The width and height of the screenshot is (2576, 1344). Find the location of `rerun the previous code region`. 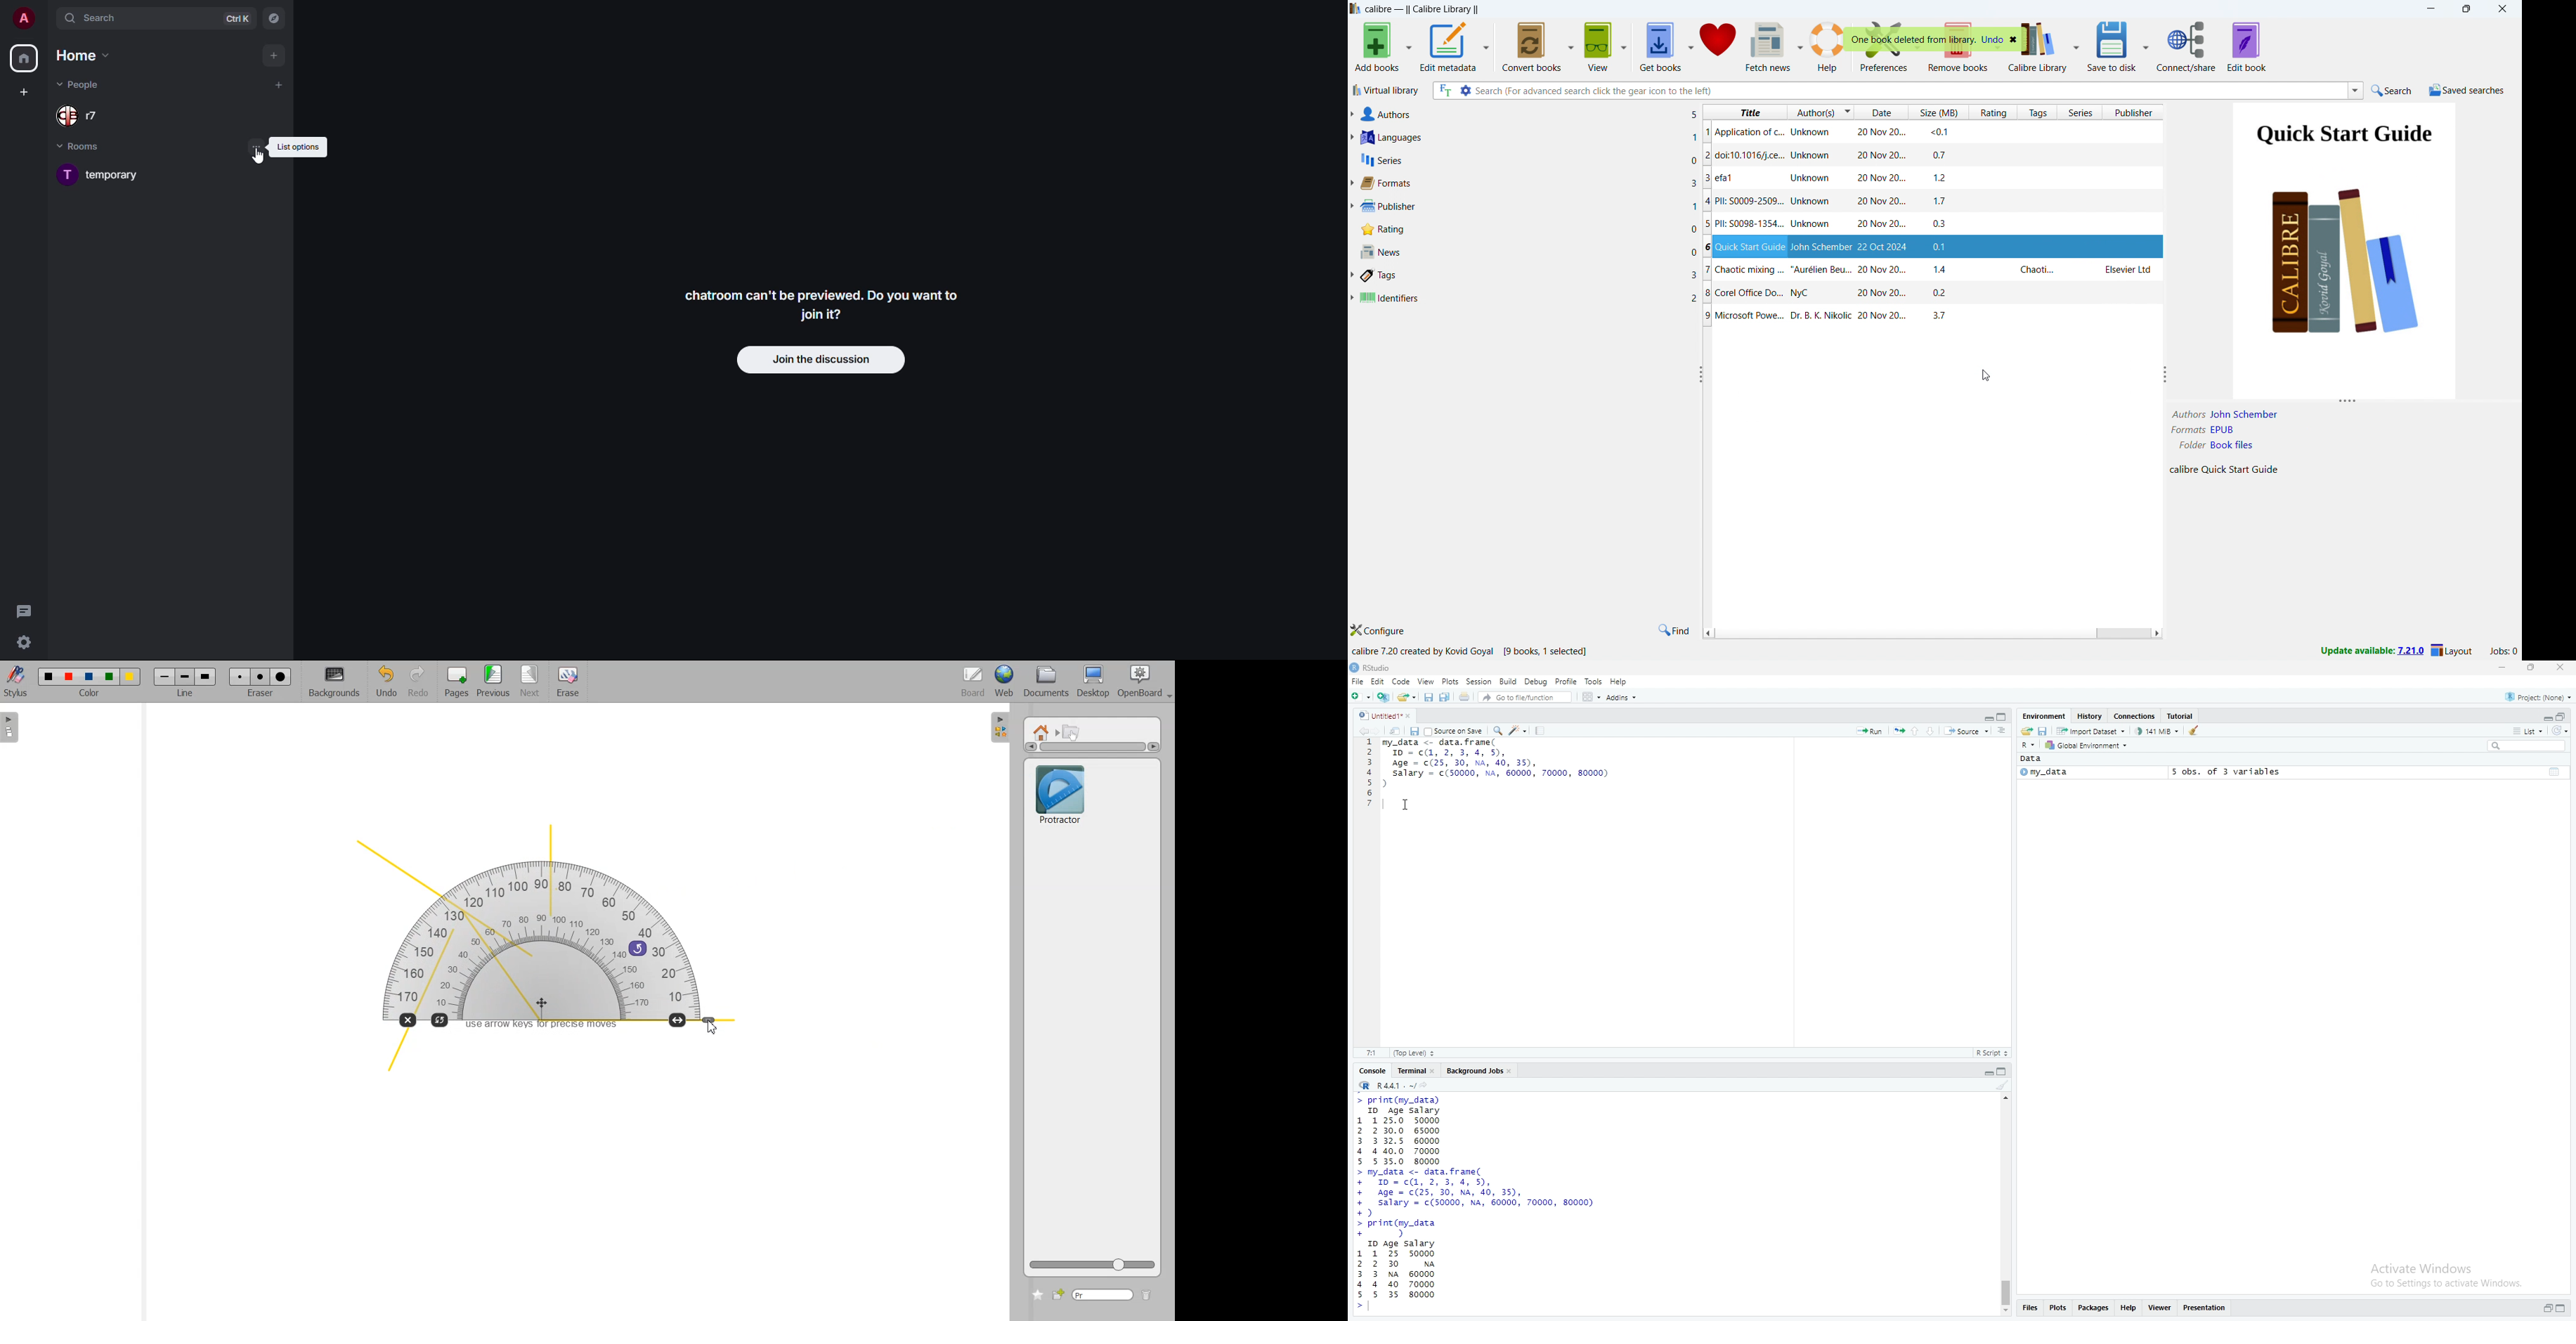

rerun the previous code region is located at coordinates (1899, 731).